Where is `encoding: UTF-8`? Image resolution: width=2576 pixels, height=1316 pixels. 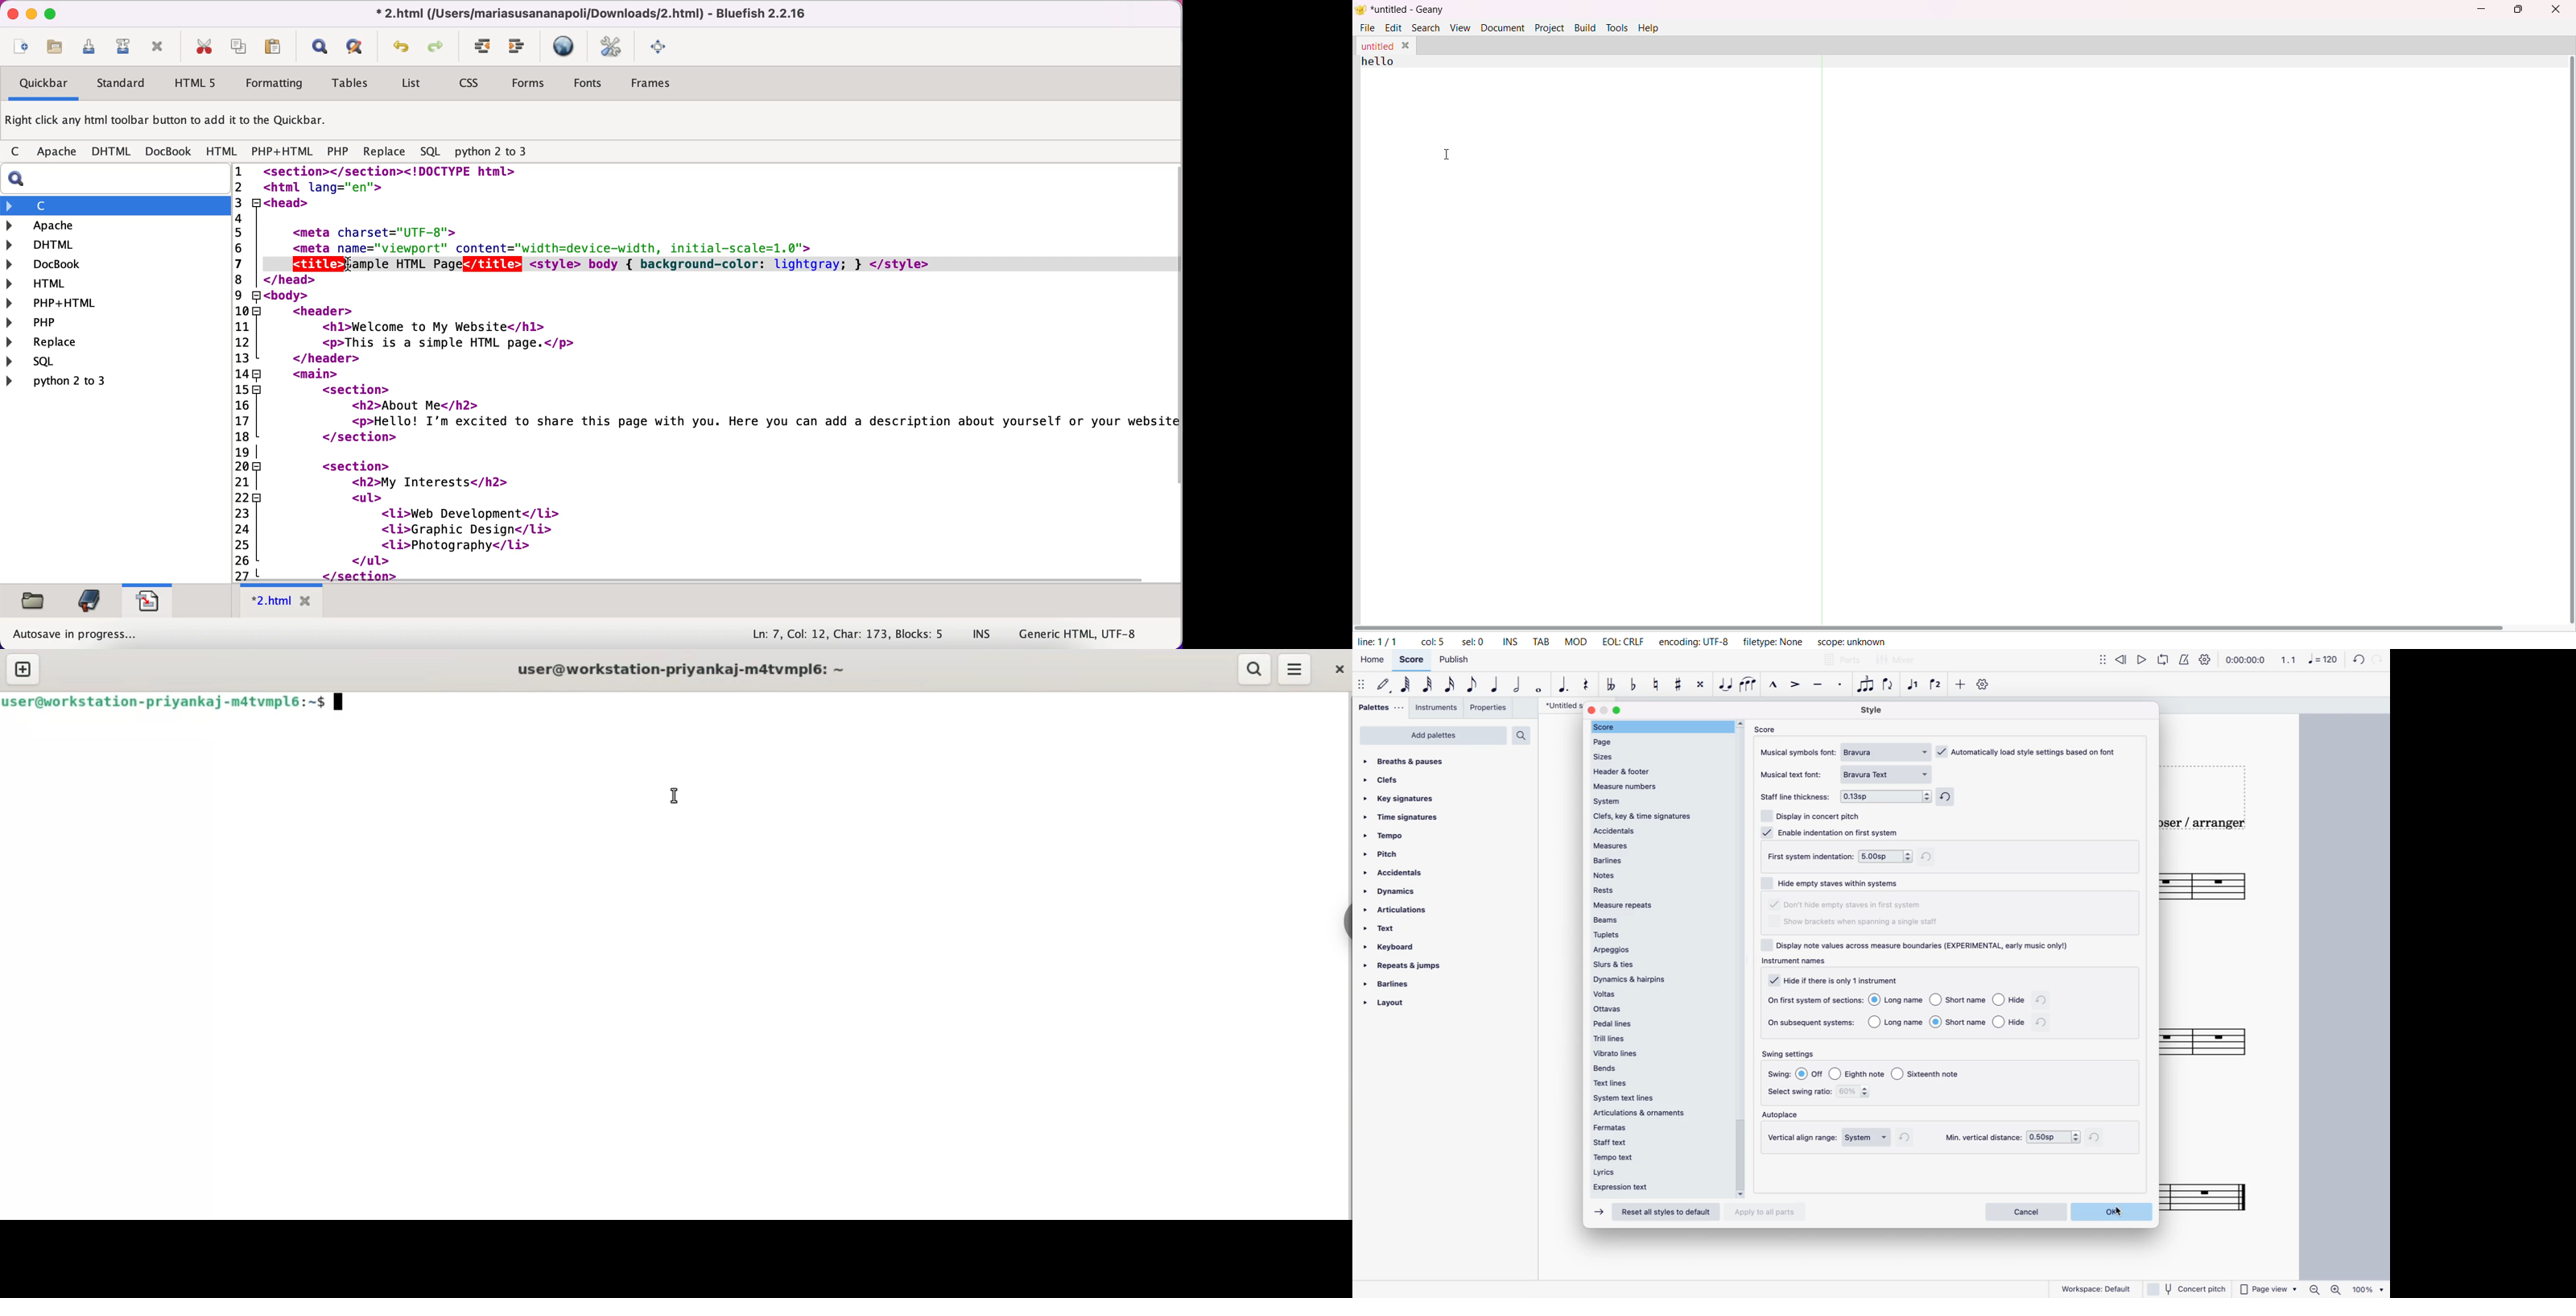 encoding: UTF-8 is located at coordinates (1693, 641).